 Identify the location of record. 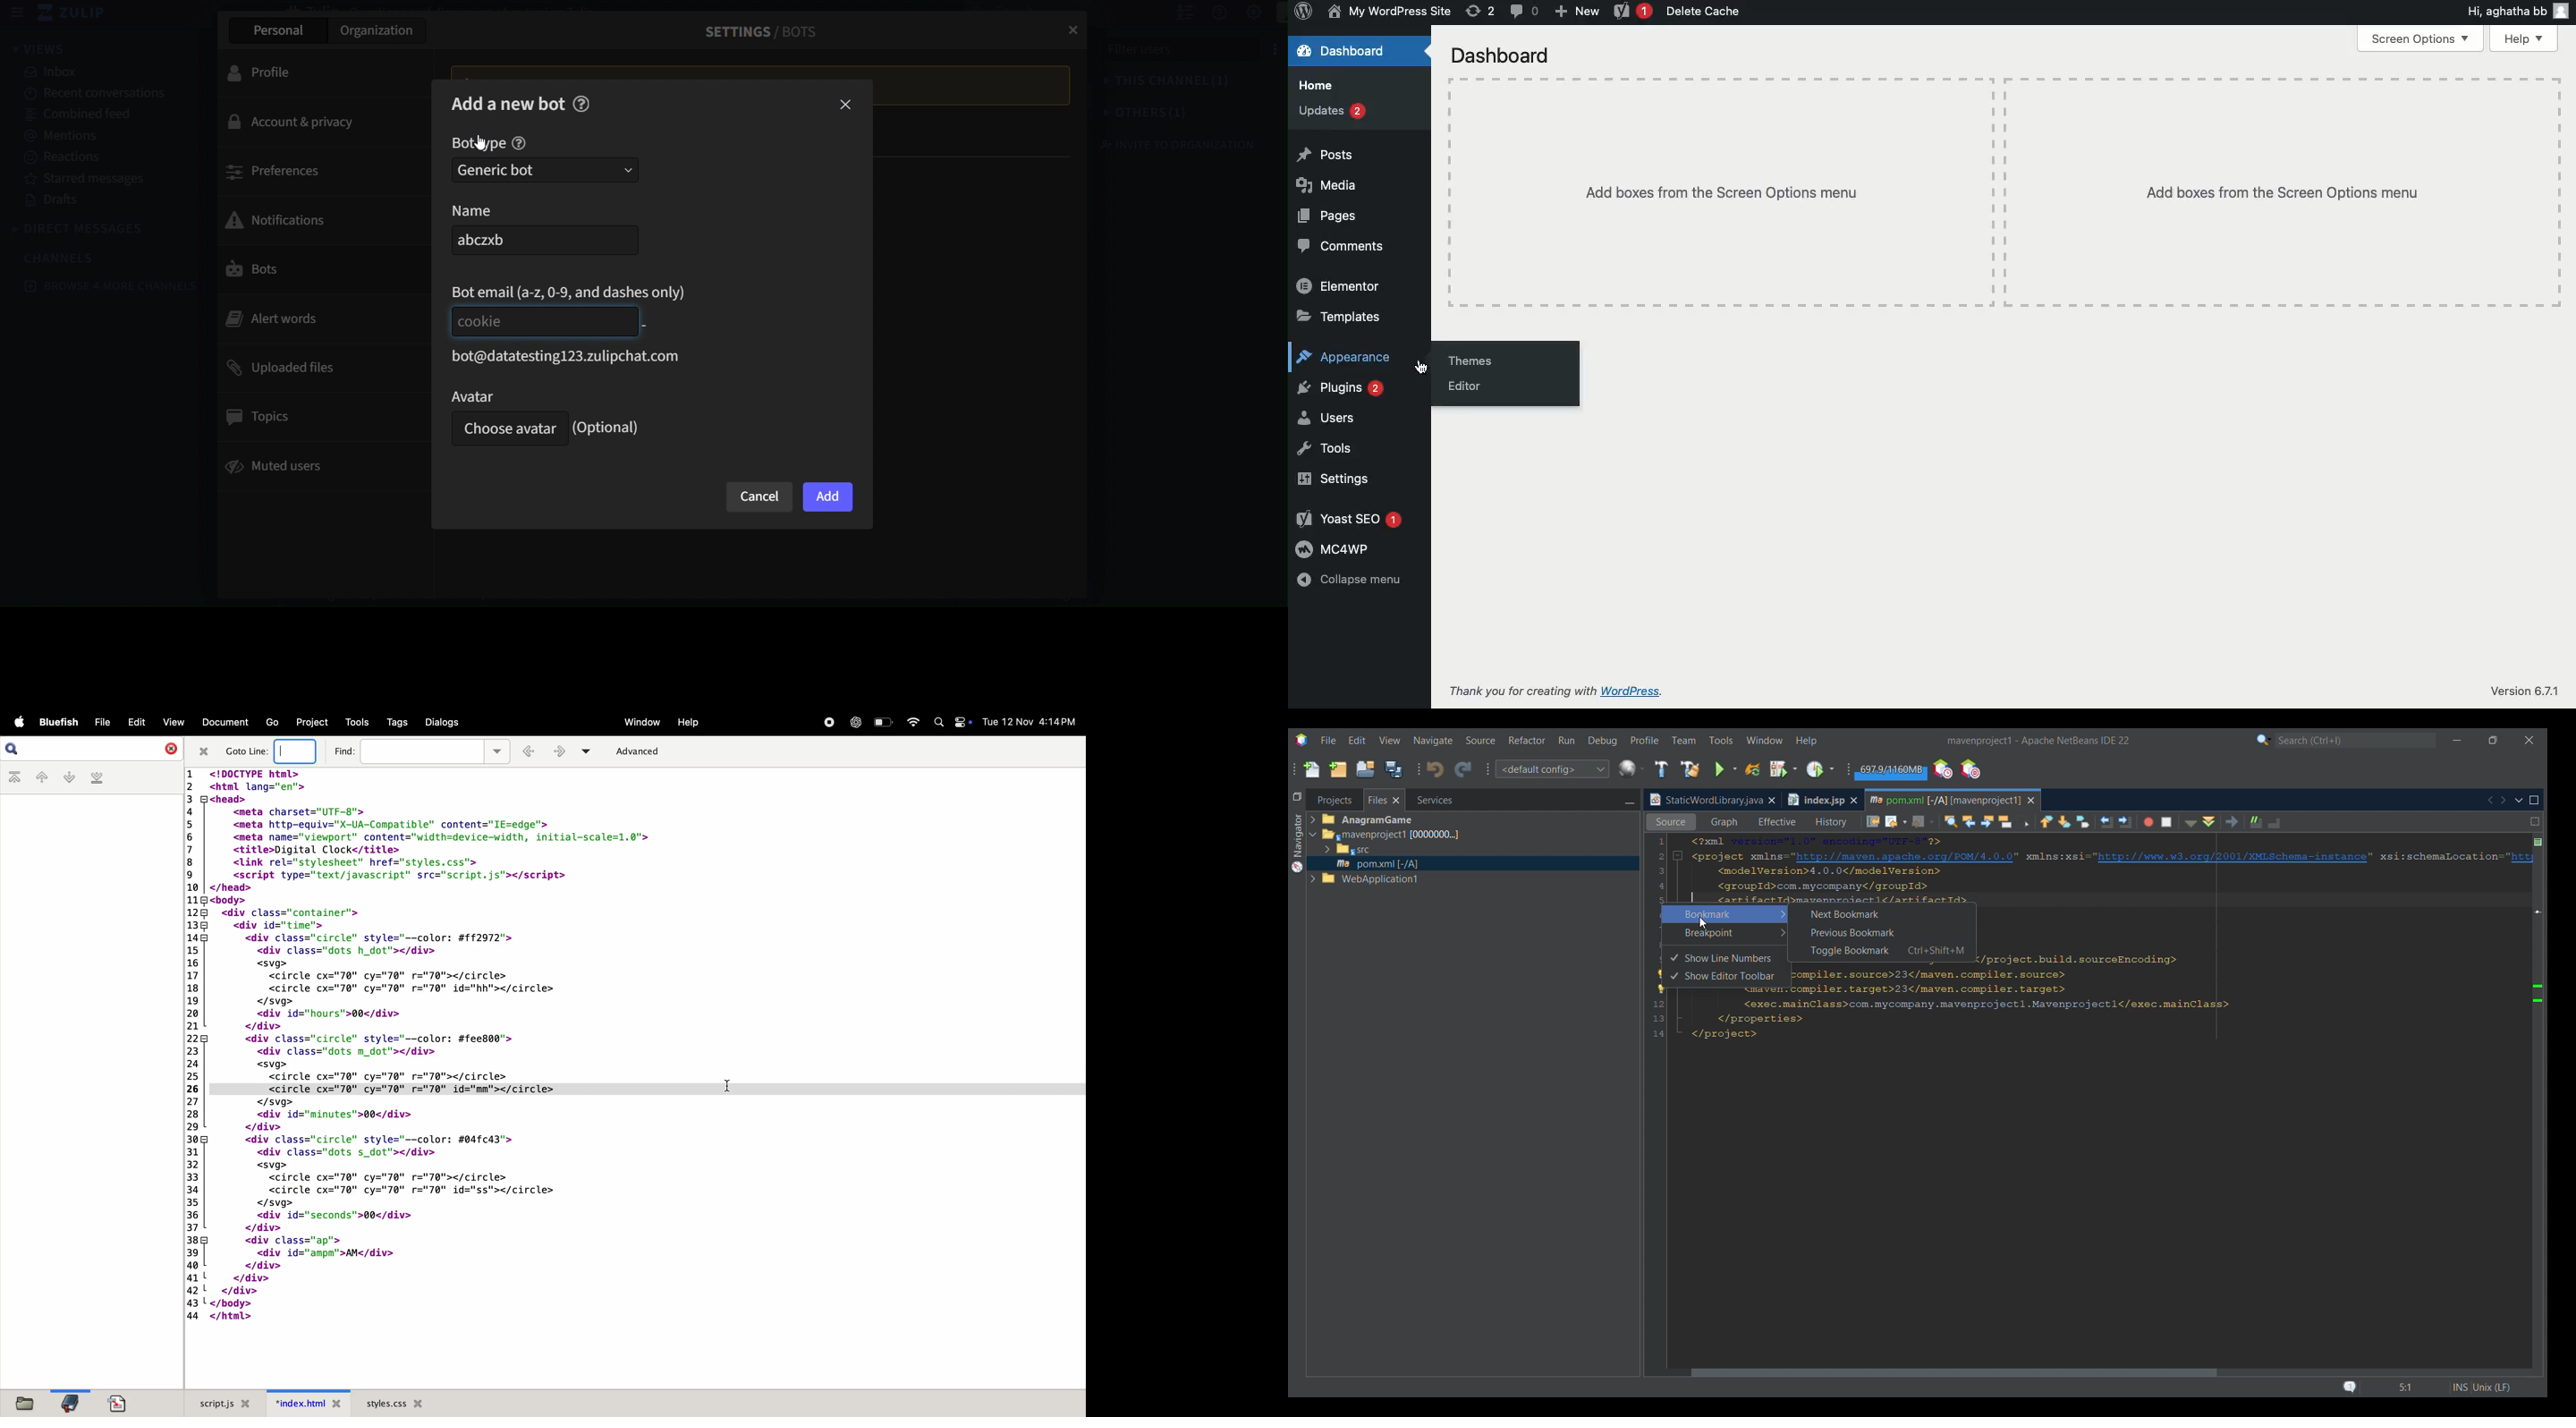
(828, 723).